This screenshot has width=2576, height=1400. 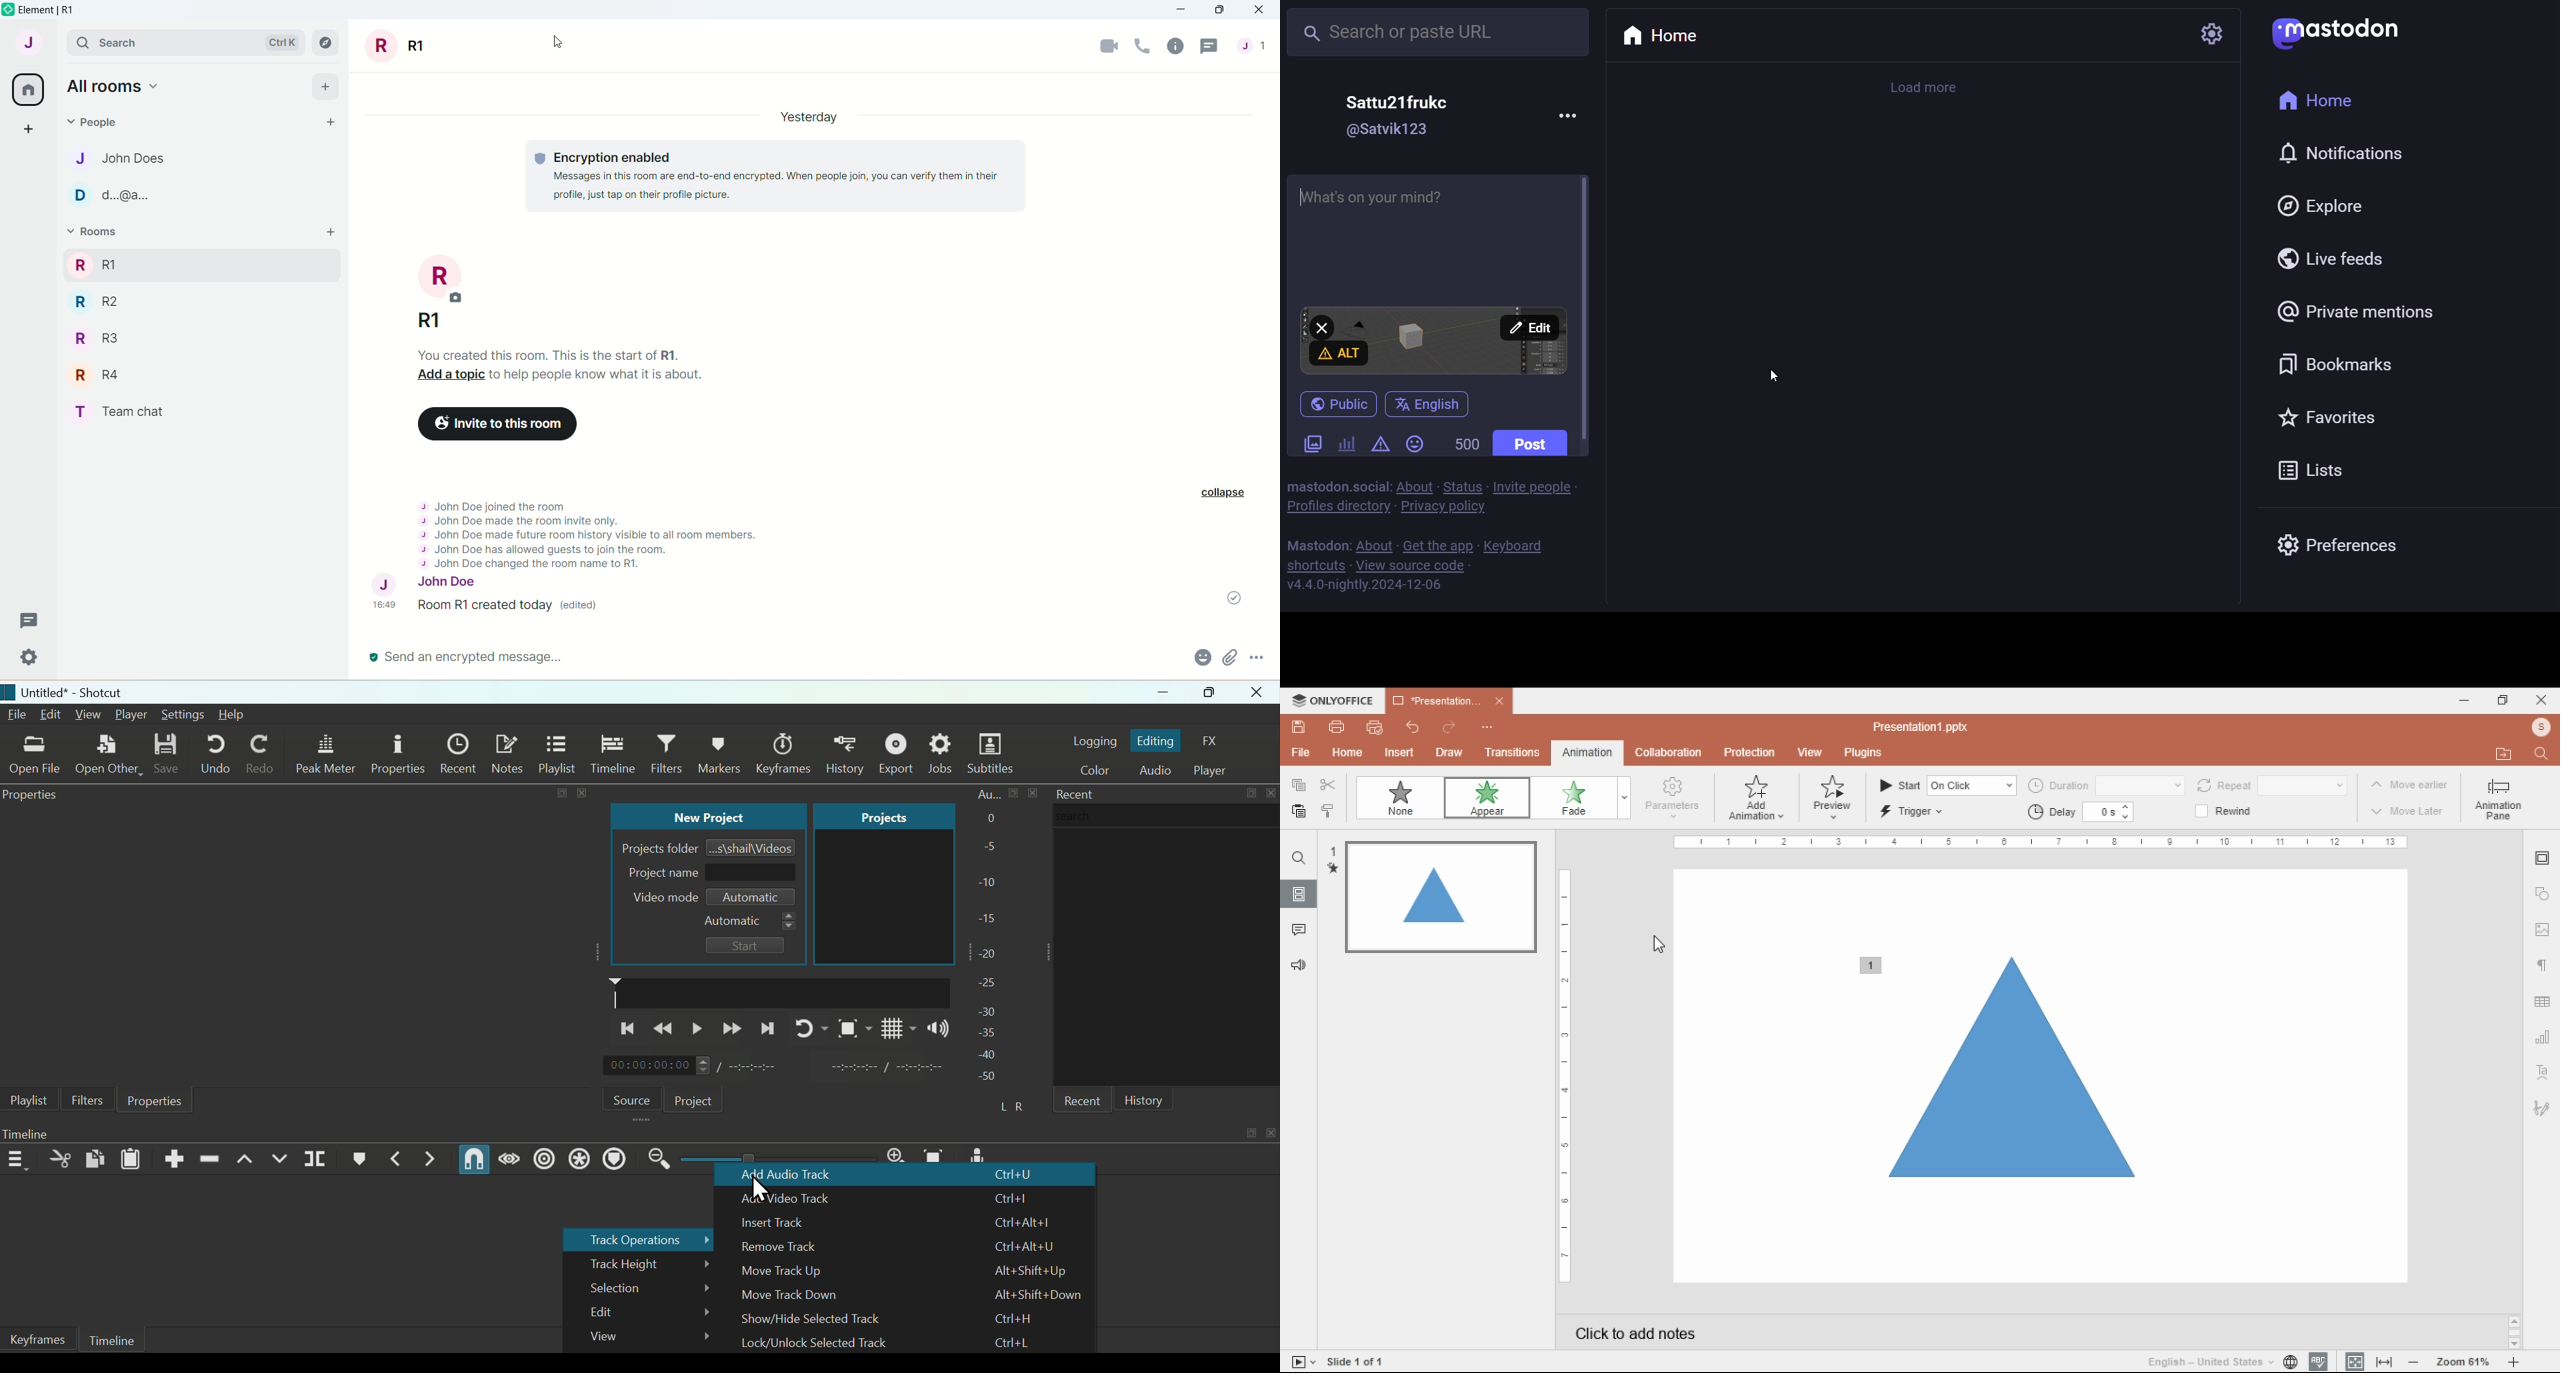 I want to click on add animations, so click(x=1763, y=801).